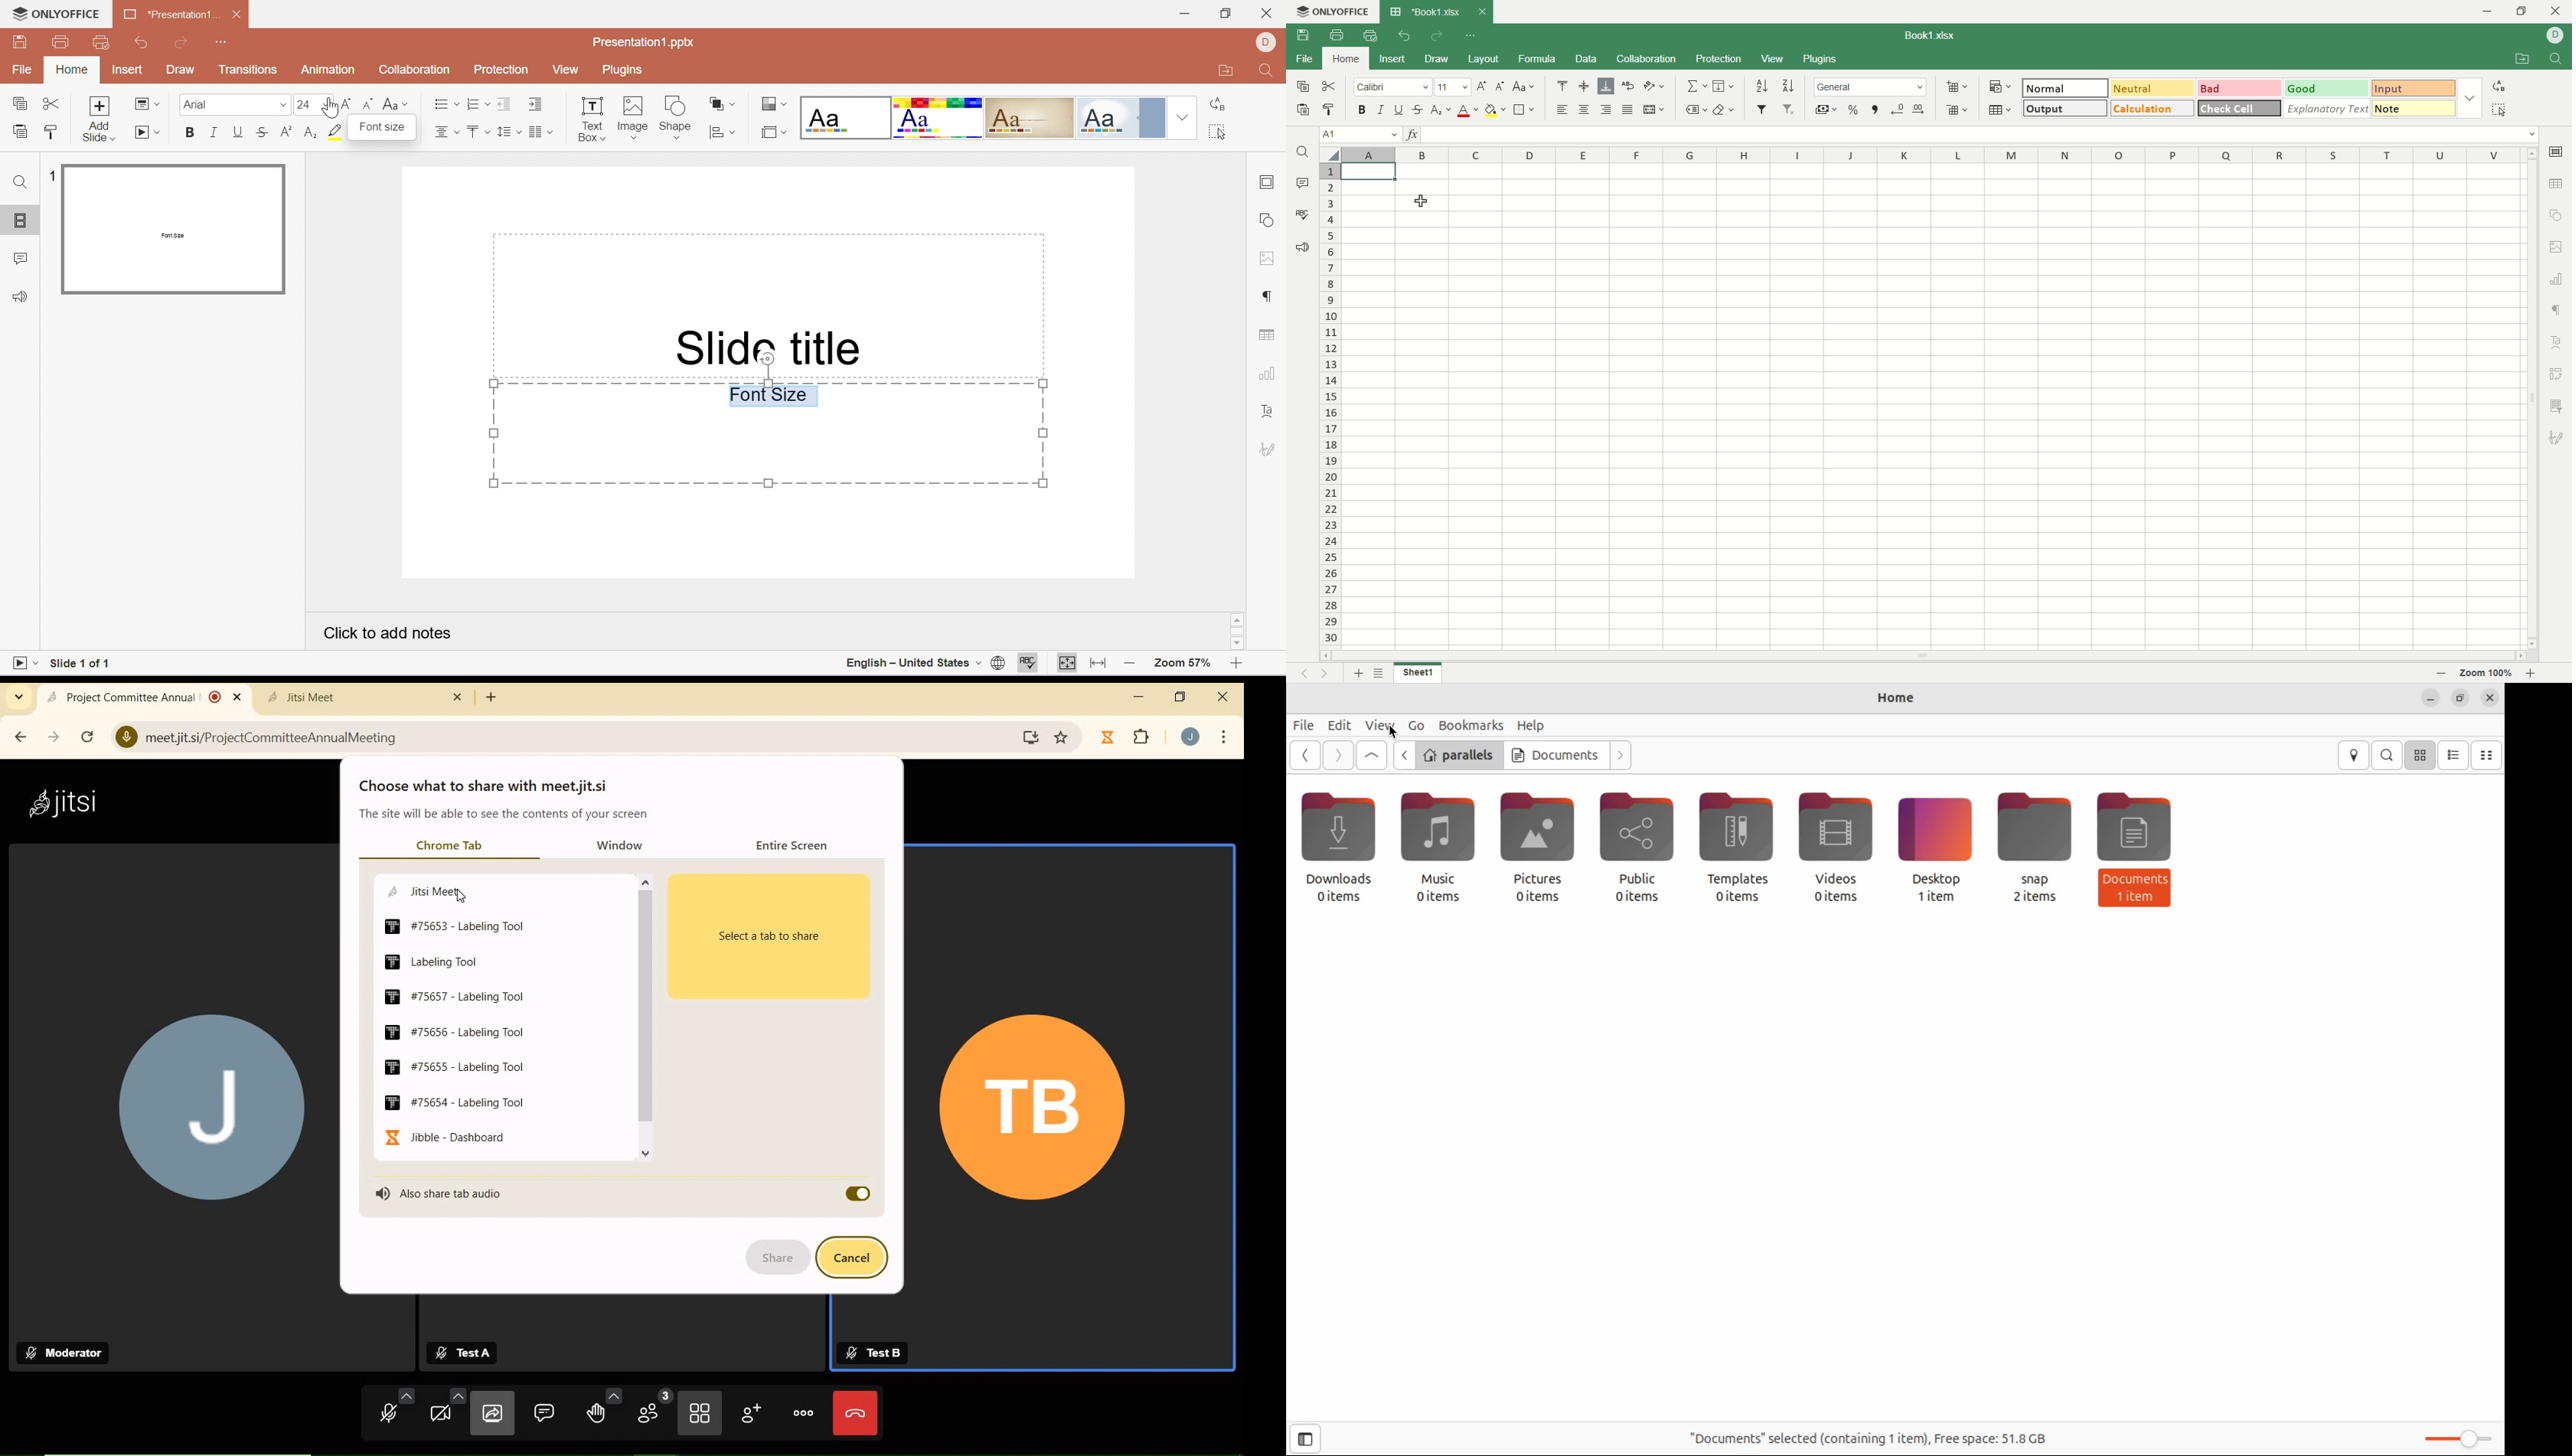 This screenshot has height=1456, width=2576. What do you see at coordinates (1267, 296) in the screenshot?
I see `paragraph settings` at bounding box center [1267, 296].